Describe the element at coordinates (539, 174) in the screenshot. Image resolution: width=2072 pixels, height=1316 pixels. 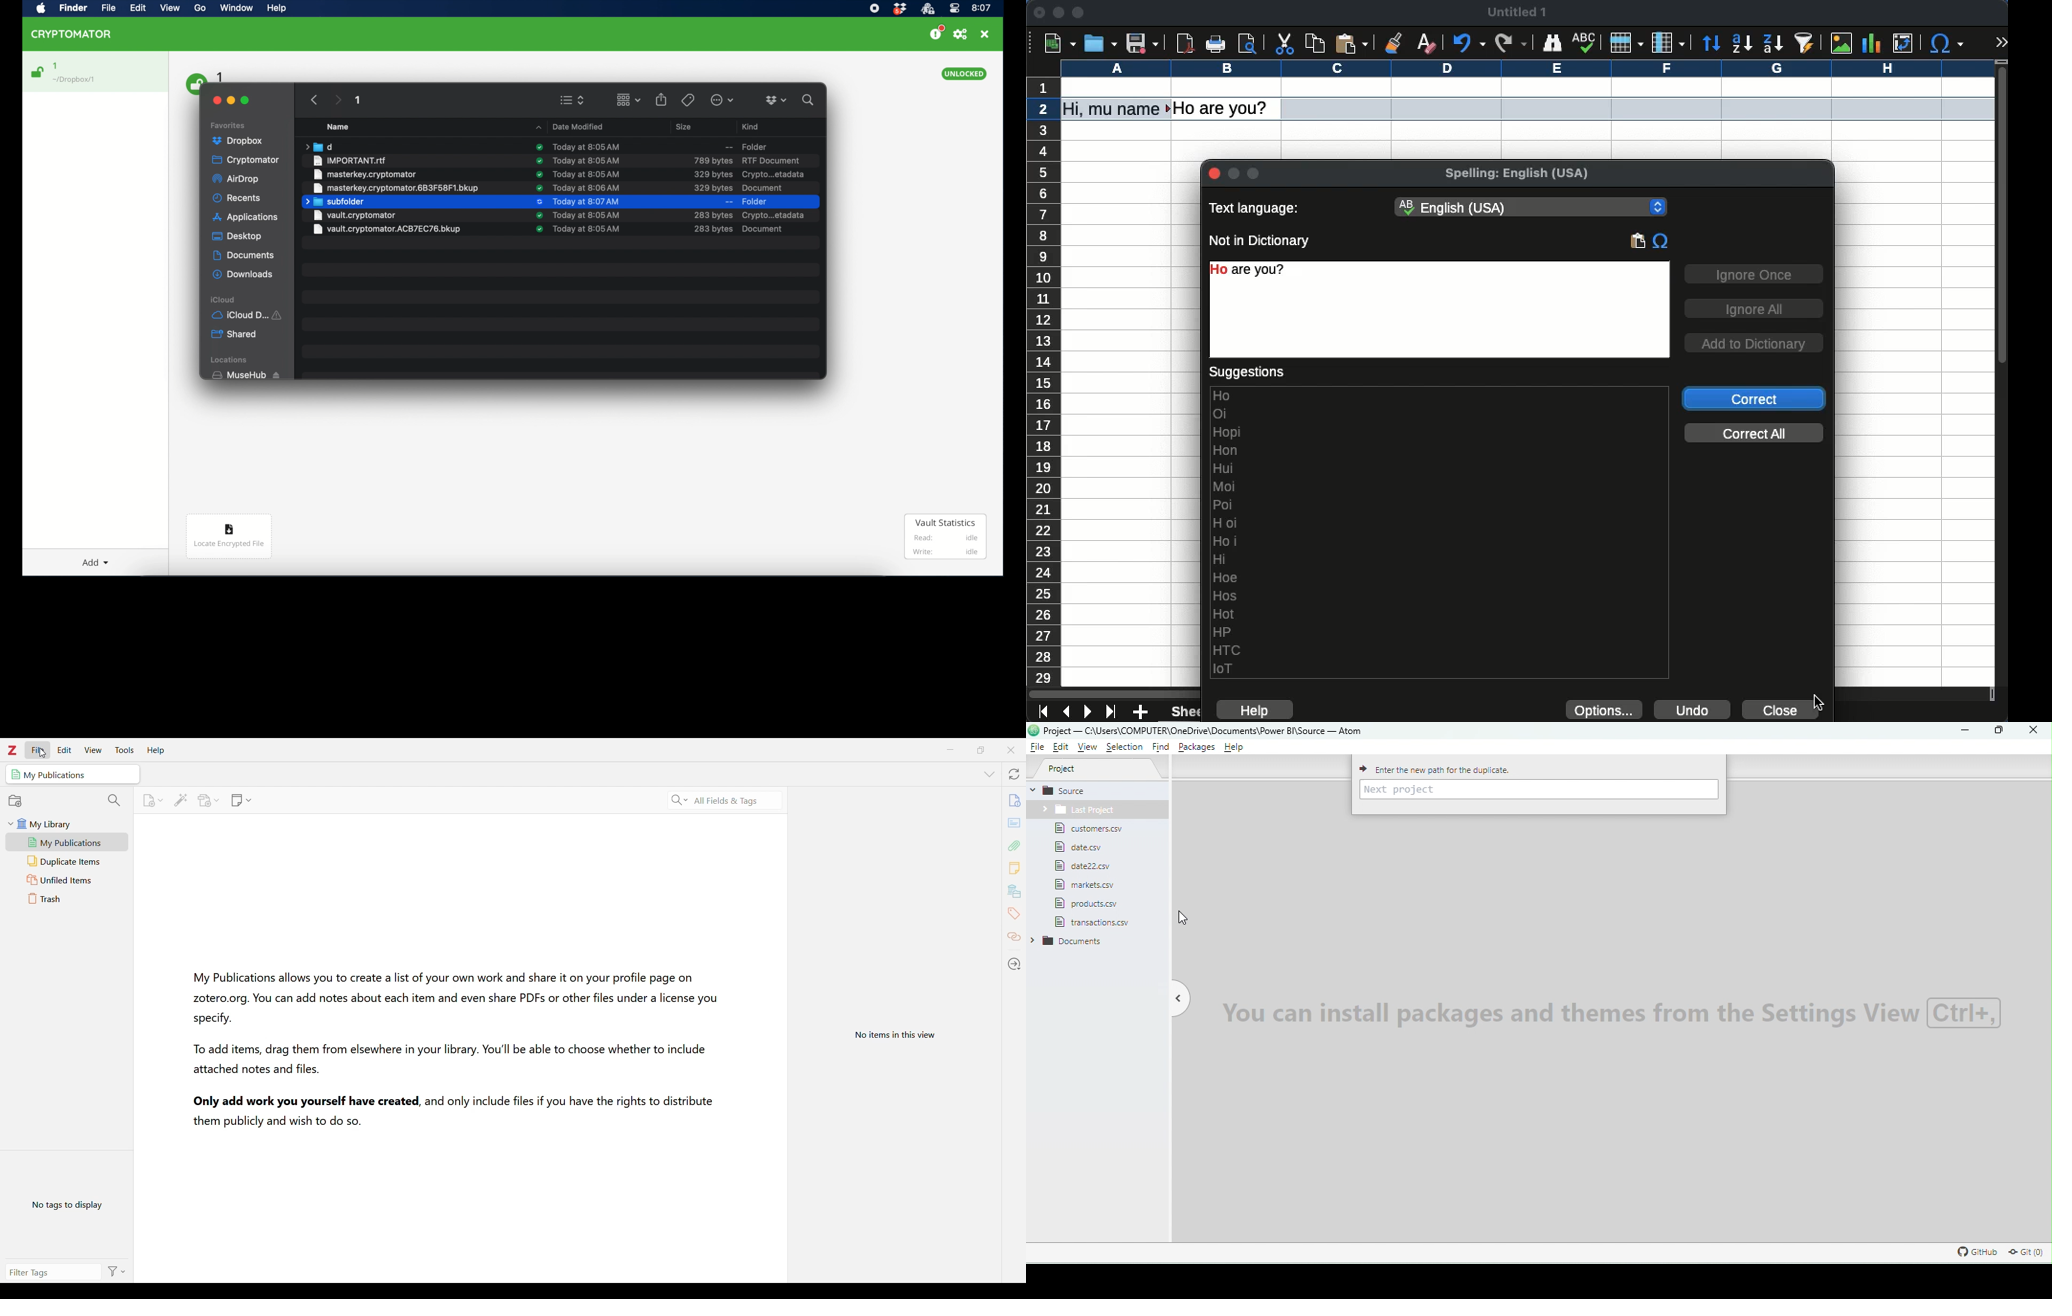
I see `sync` at that location.